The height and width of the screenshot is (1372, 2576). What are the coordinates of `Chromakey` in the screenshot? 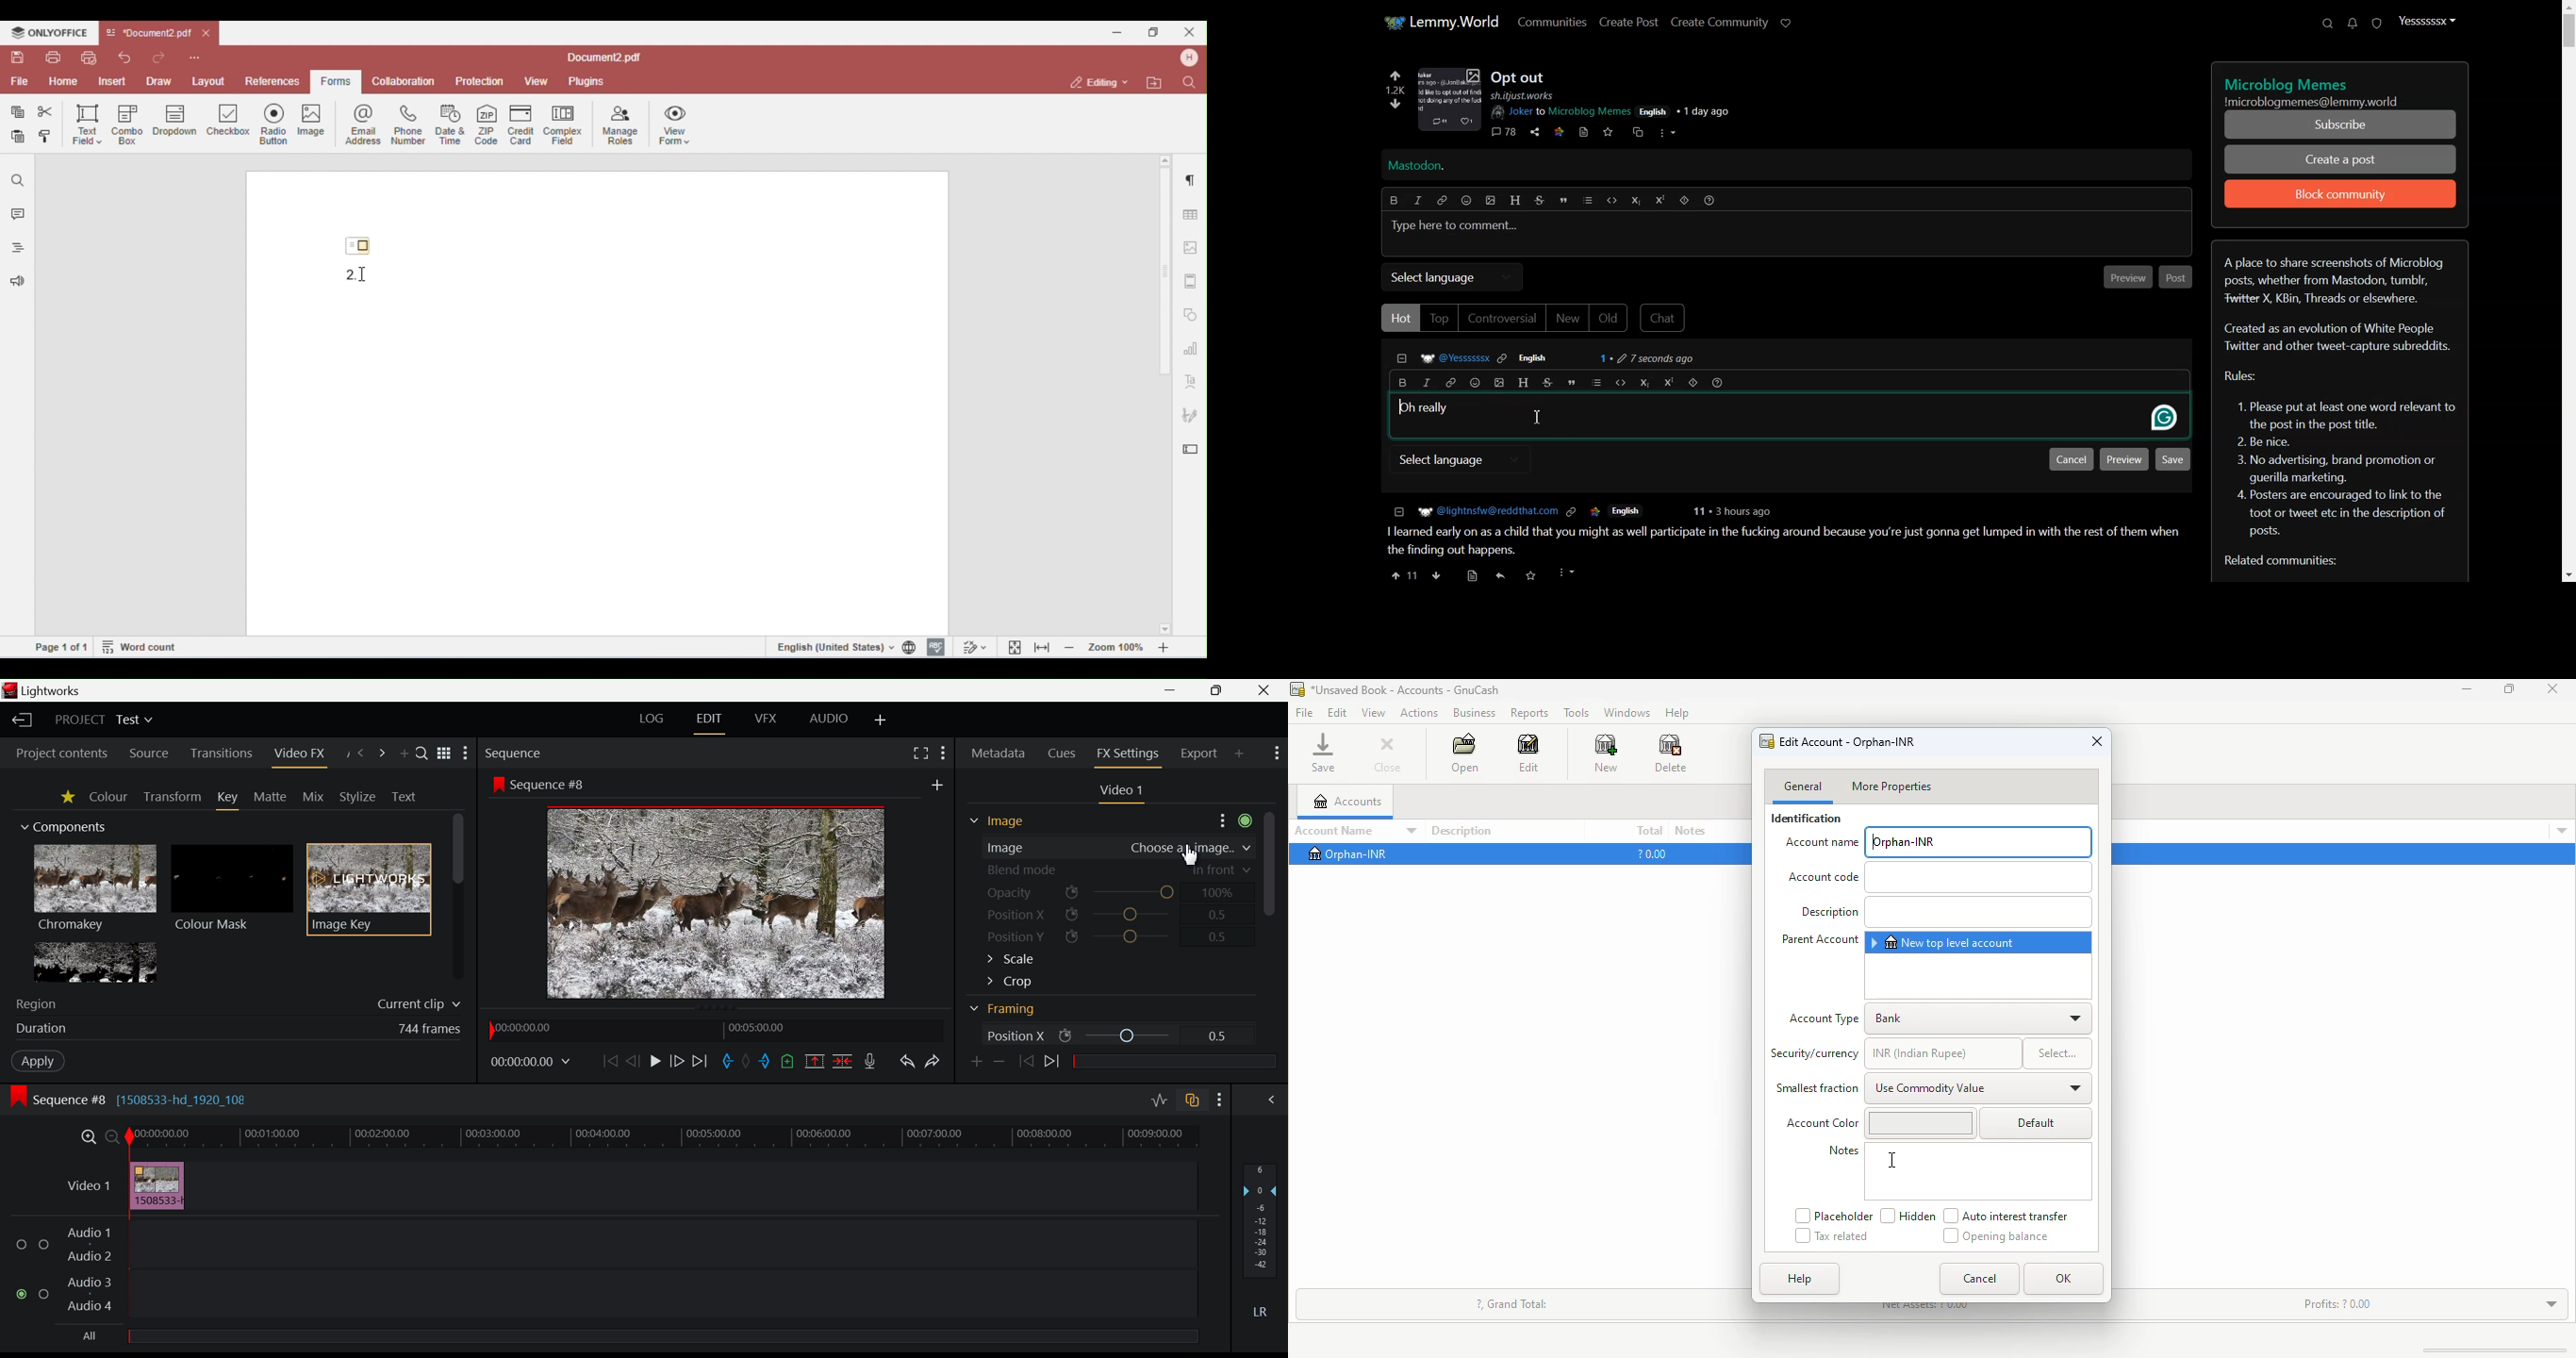 It's located at (95, 890).